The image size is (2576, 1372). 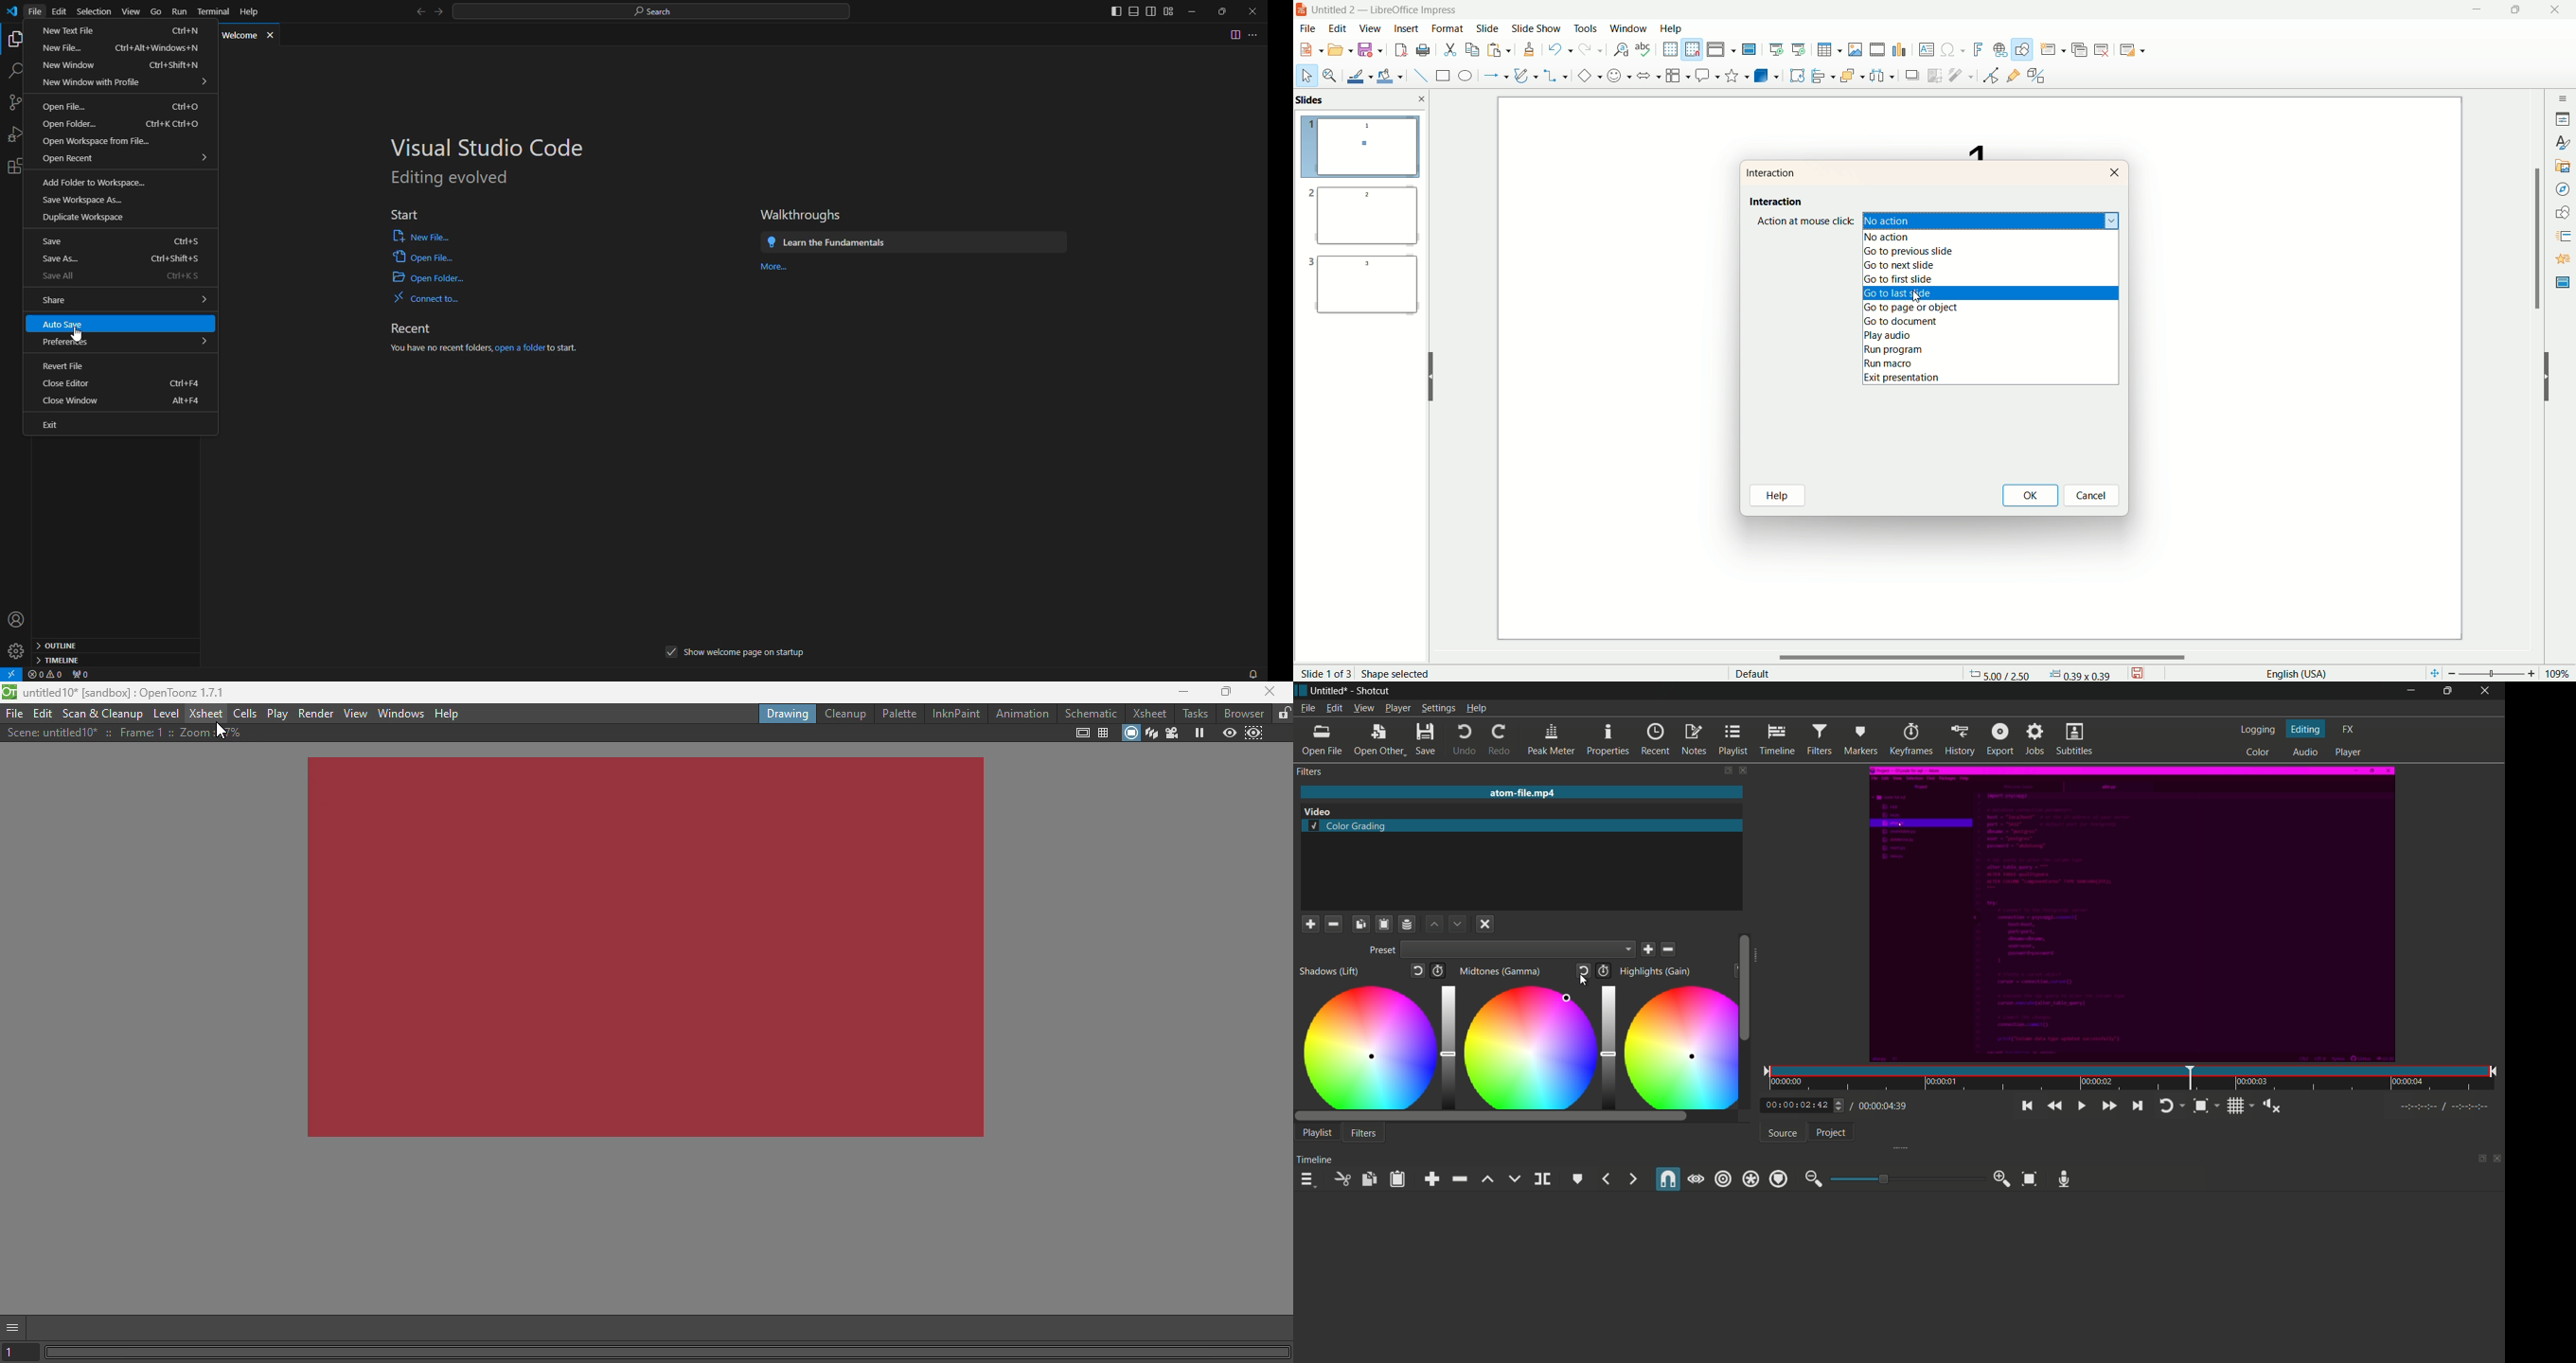 I want to click on insert line, so click(x=1416, y=75).